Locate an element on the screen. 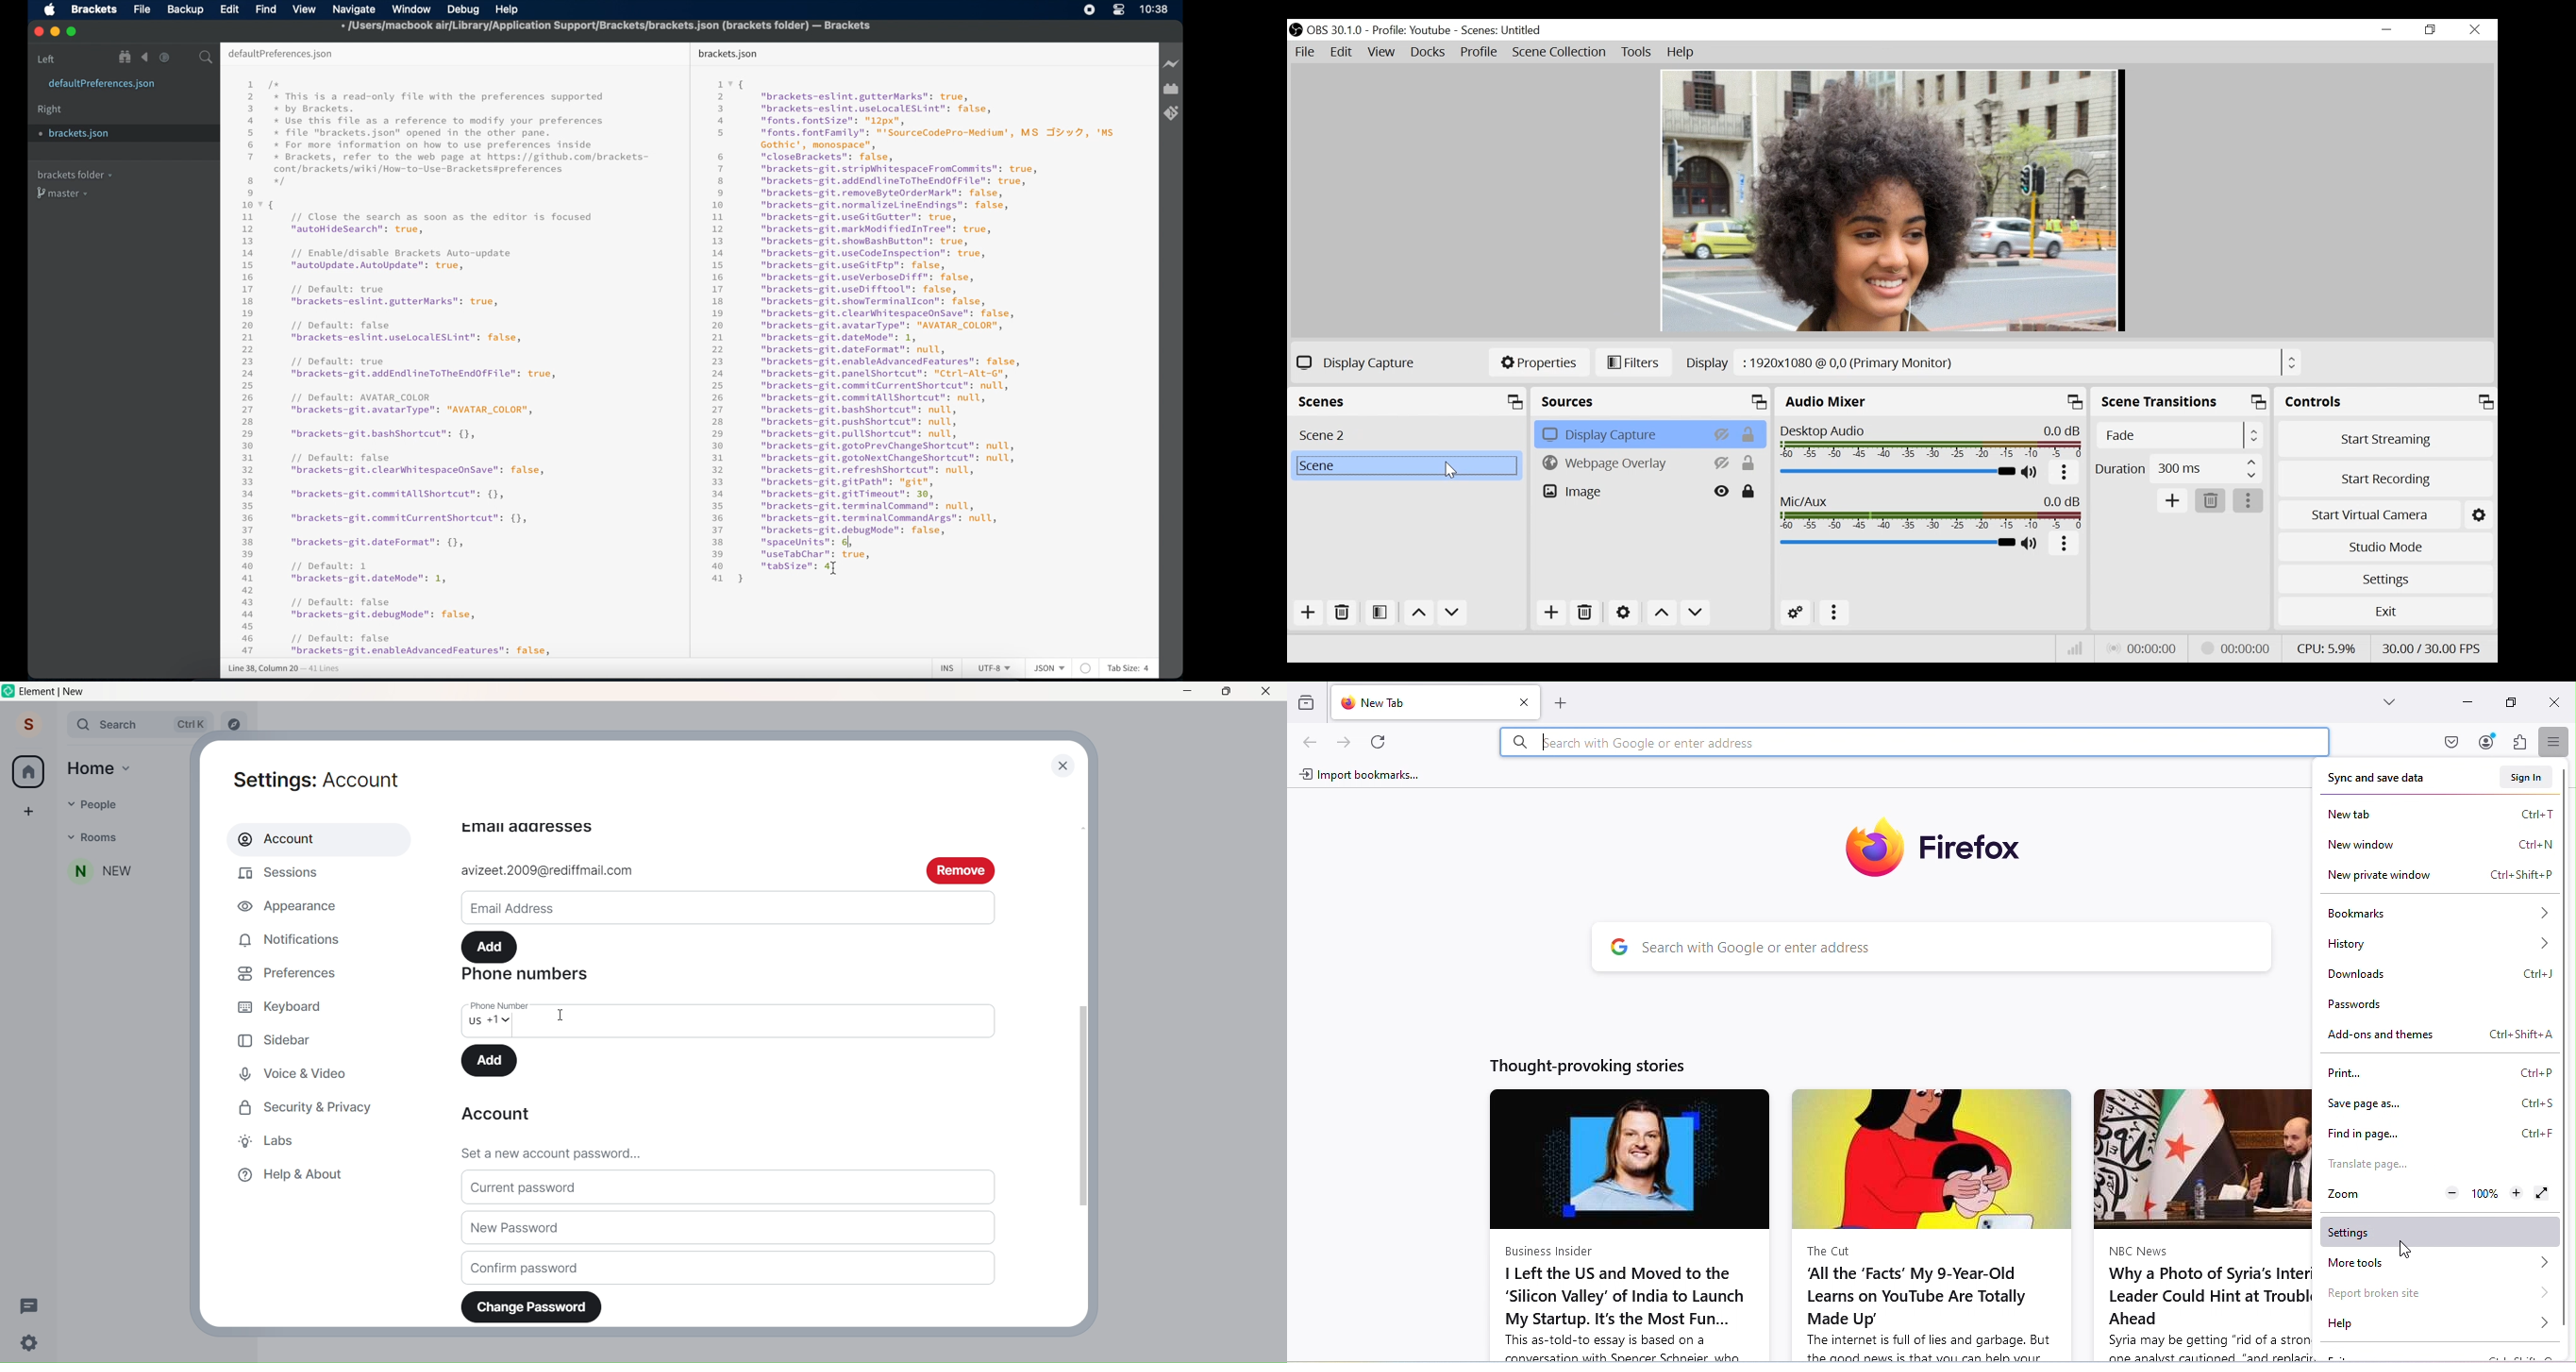 The width and height of the screenshot is (2576, 1372). Account is located at coordinates (2486, 743).